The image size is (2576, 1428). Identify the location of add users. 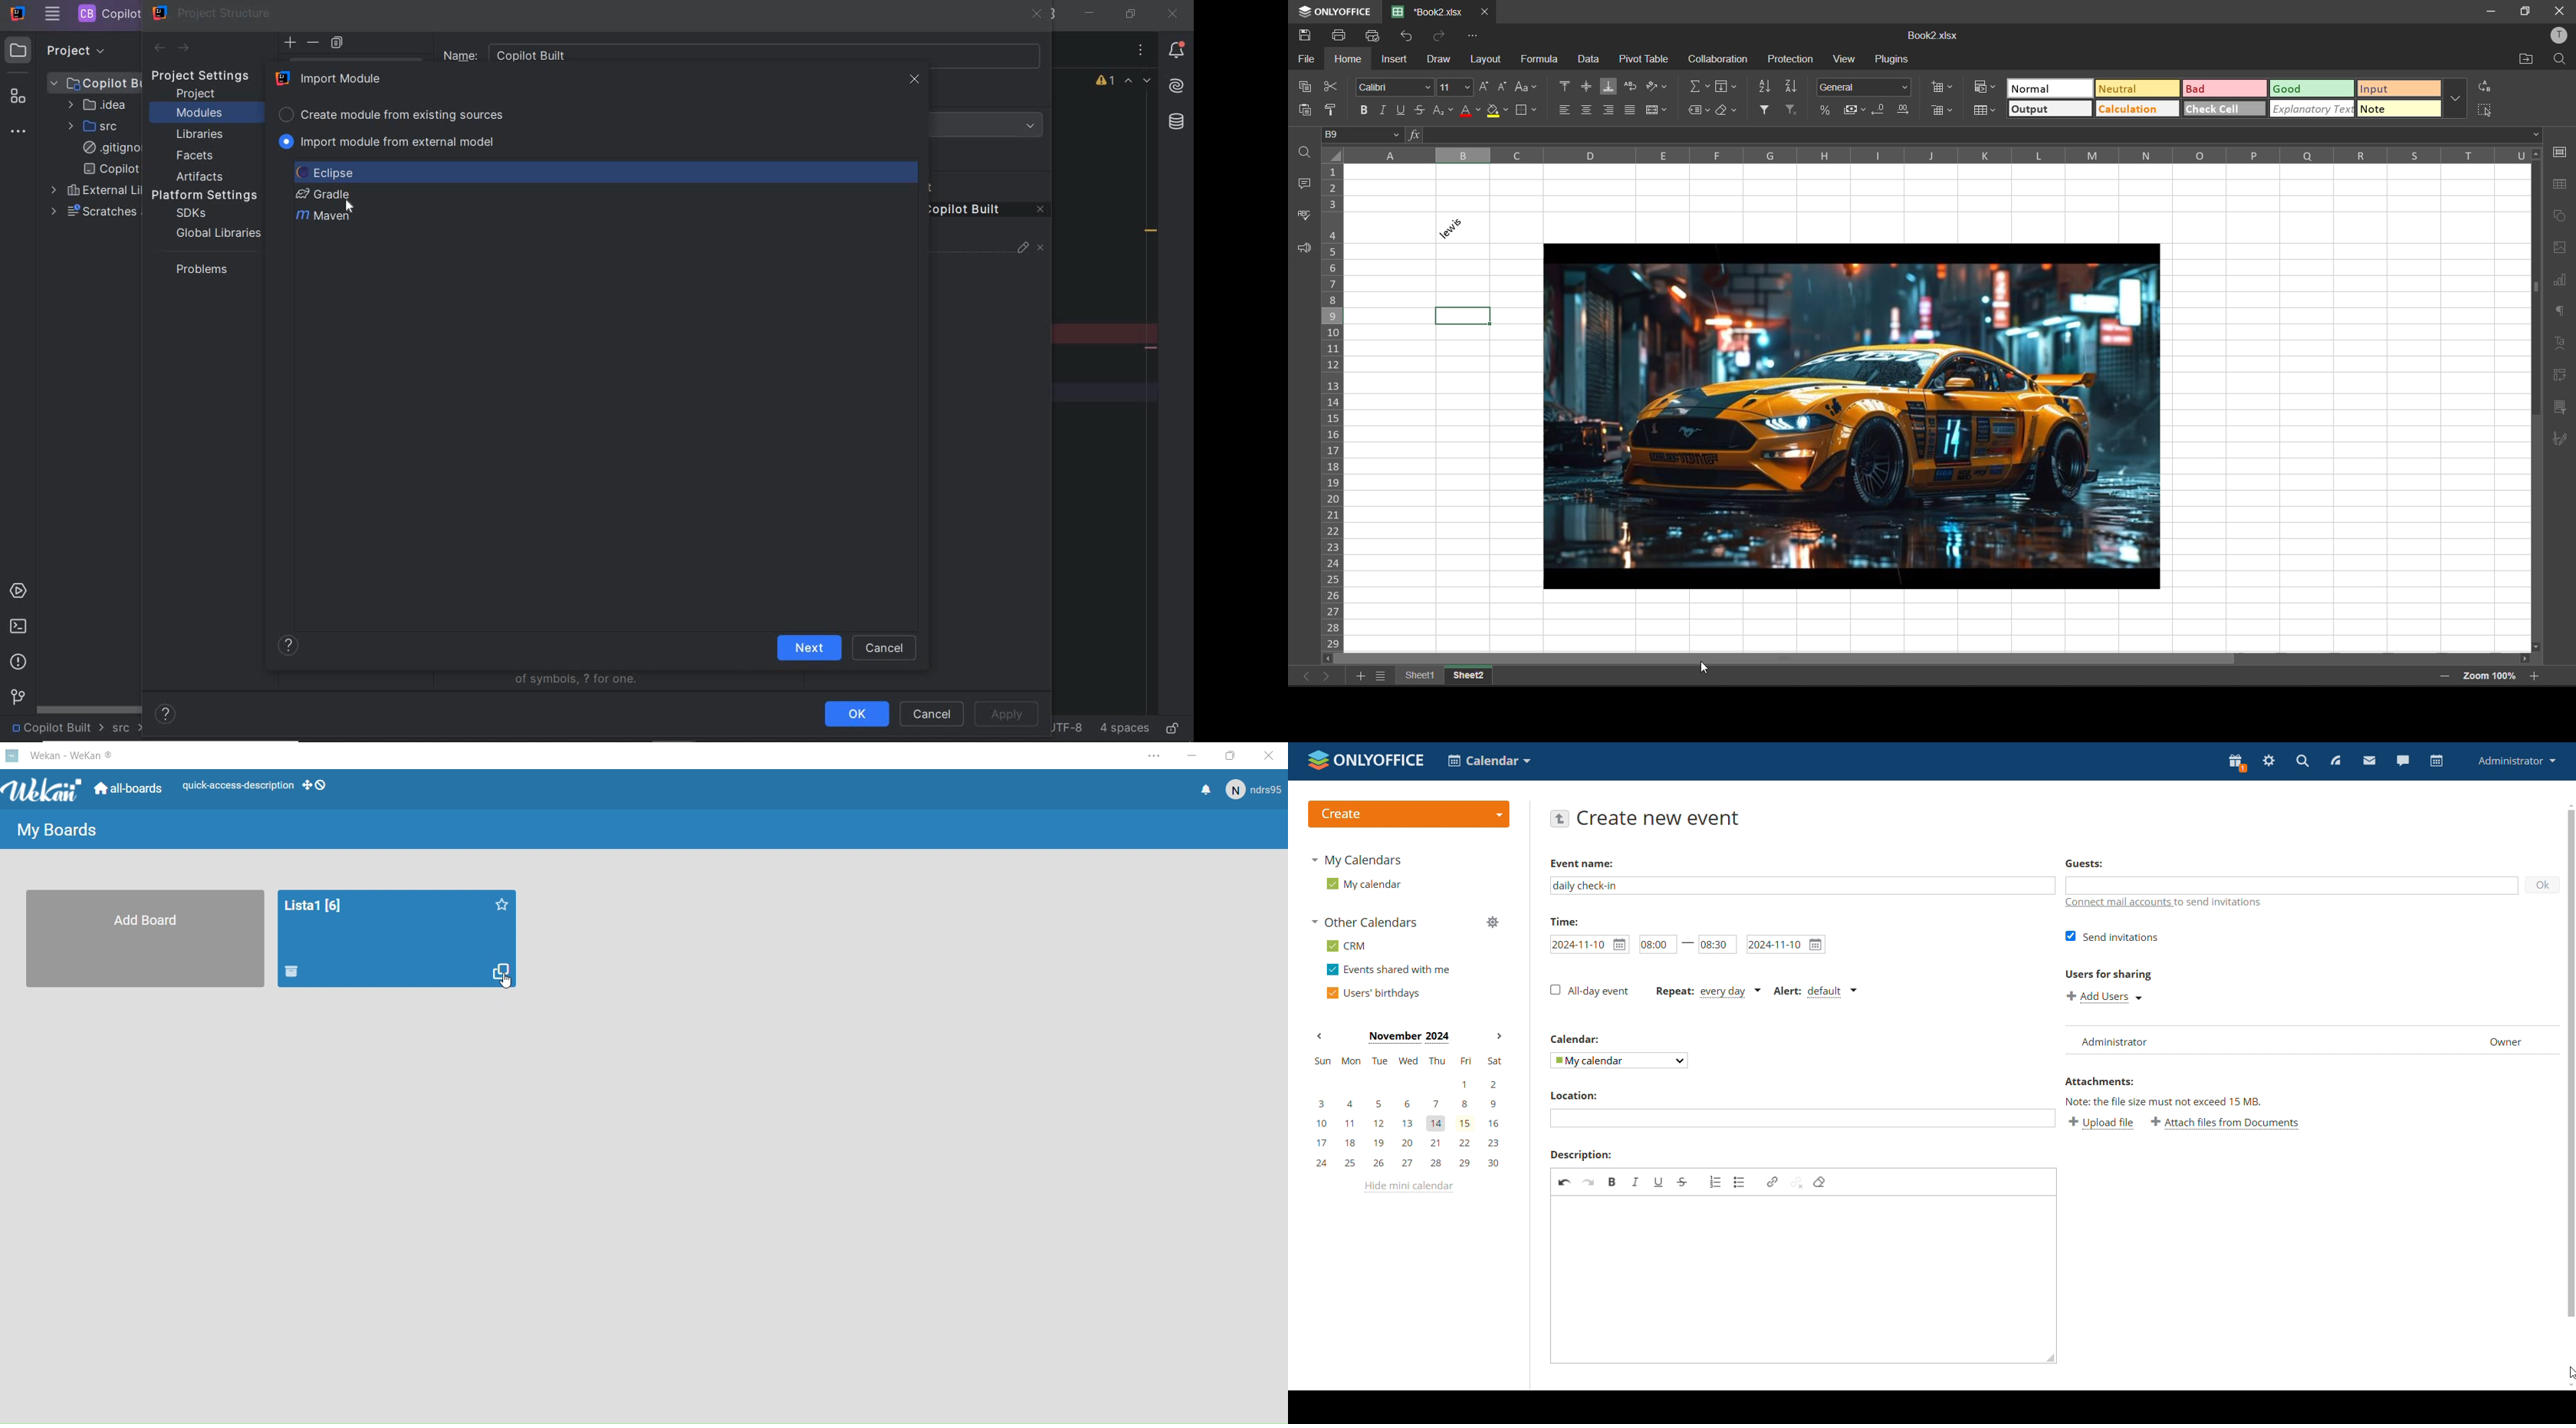
(2105, 997).